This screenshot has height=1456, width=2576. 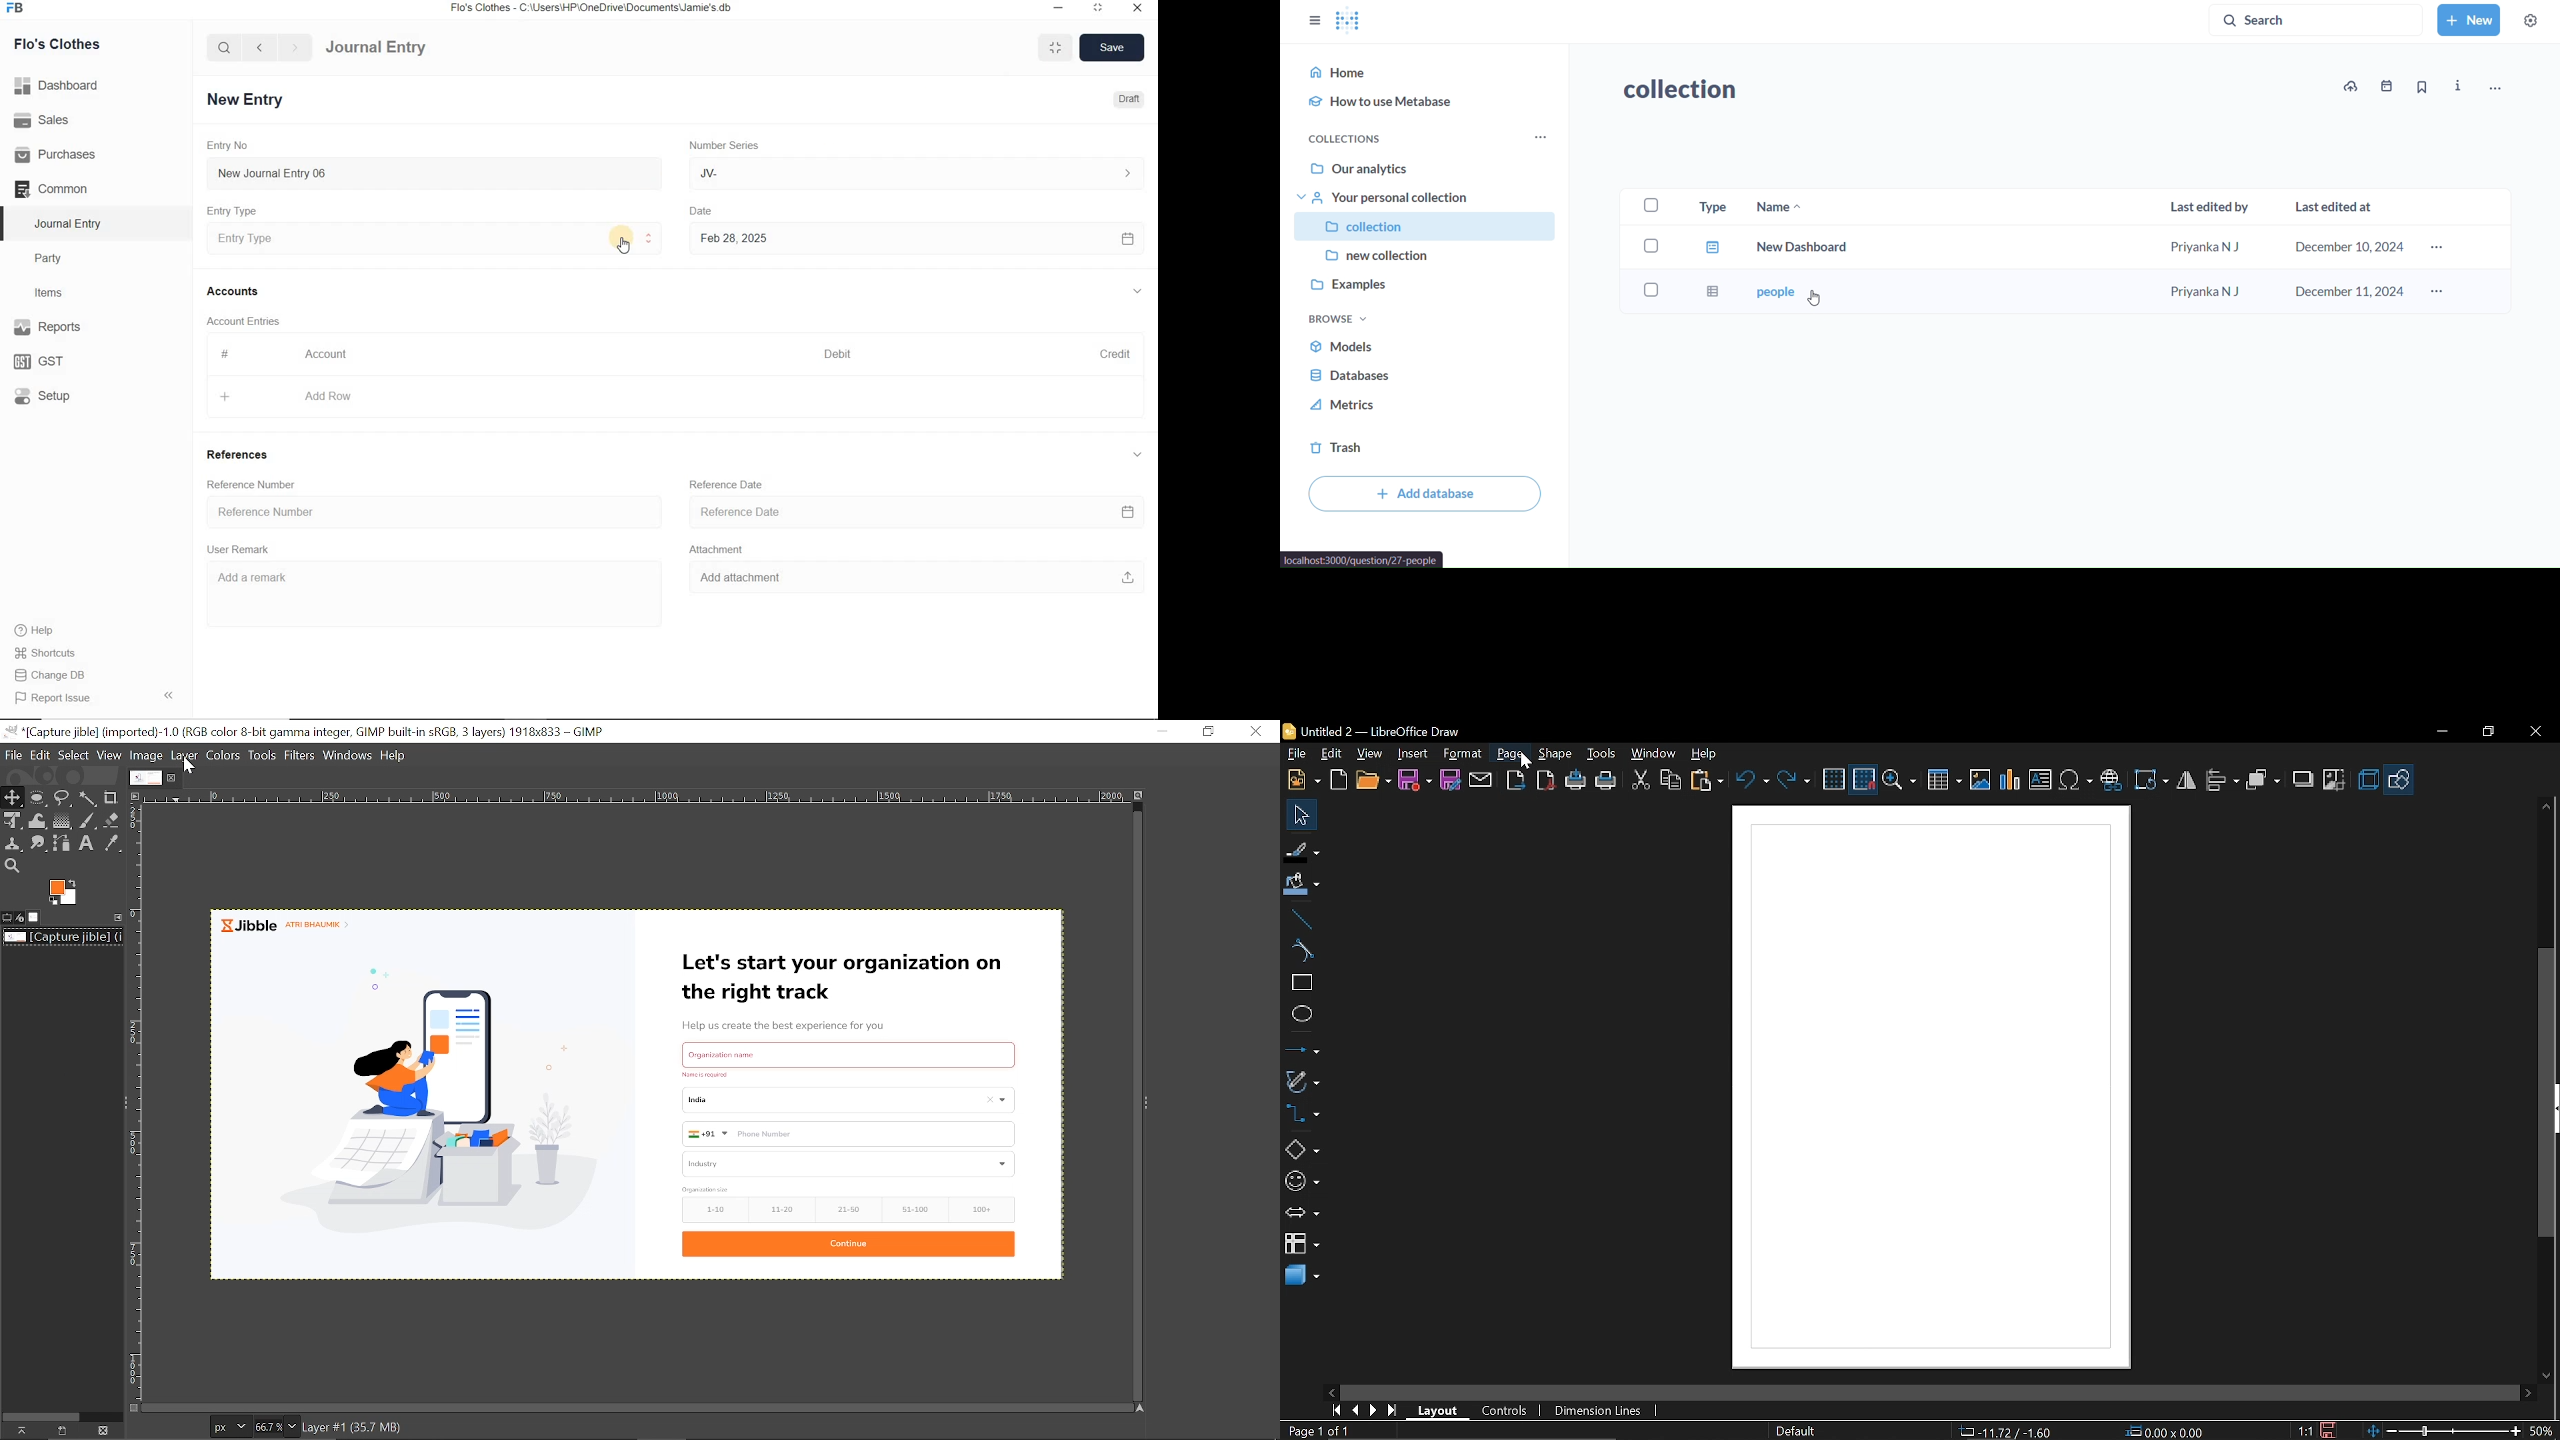 What do you see at coordinates (711, 209) in the screenshot?
I see `Date` at bounding box center [711, 209].